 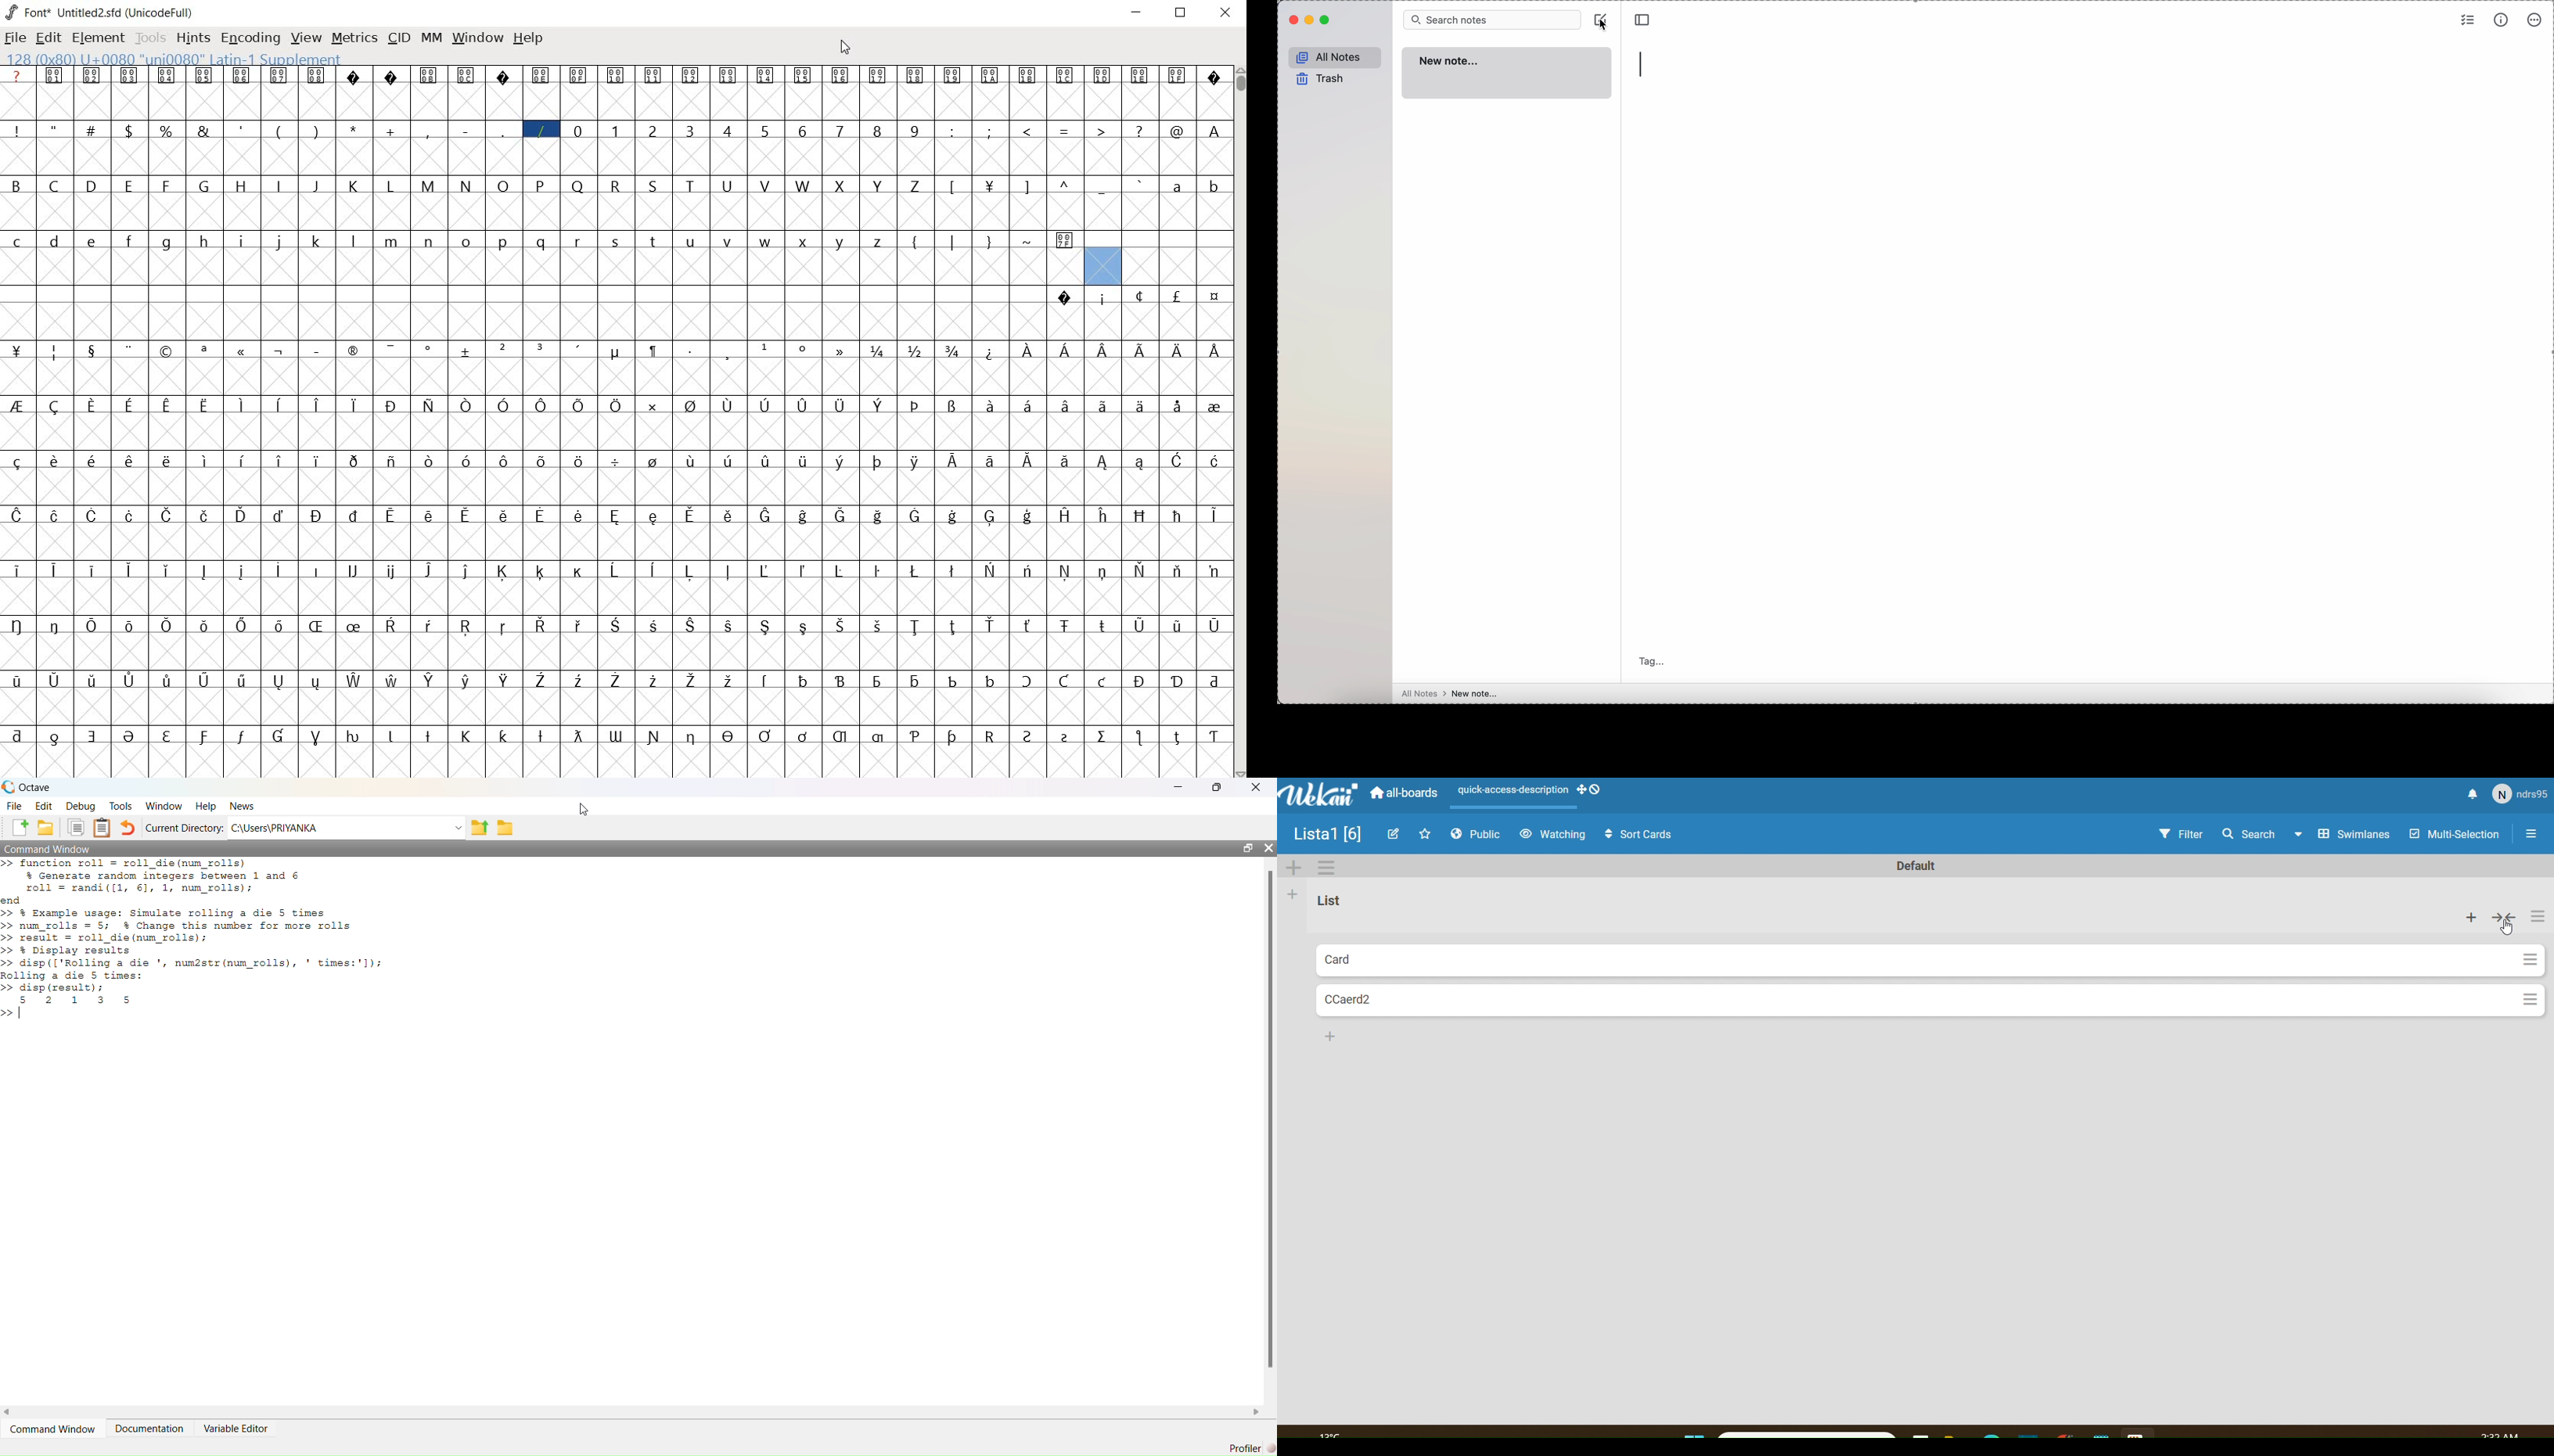 What do you see at coordinates (1028, 75) in the screenshot?
I see `glyph` at bounding box center [1028, 75].